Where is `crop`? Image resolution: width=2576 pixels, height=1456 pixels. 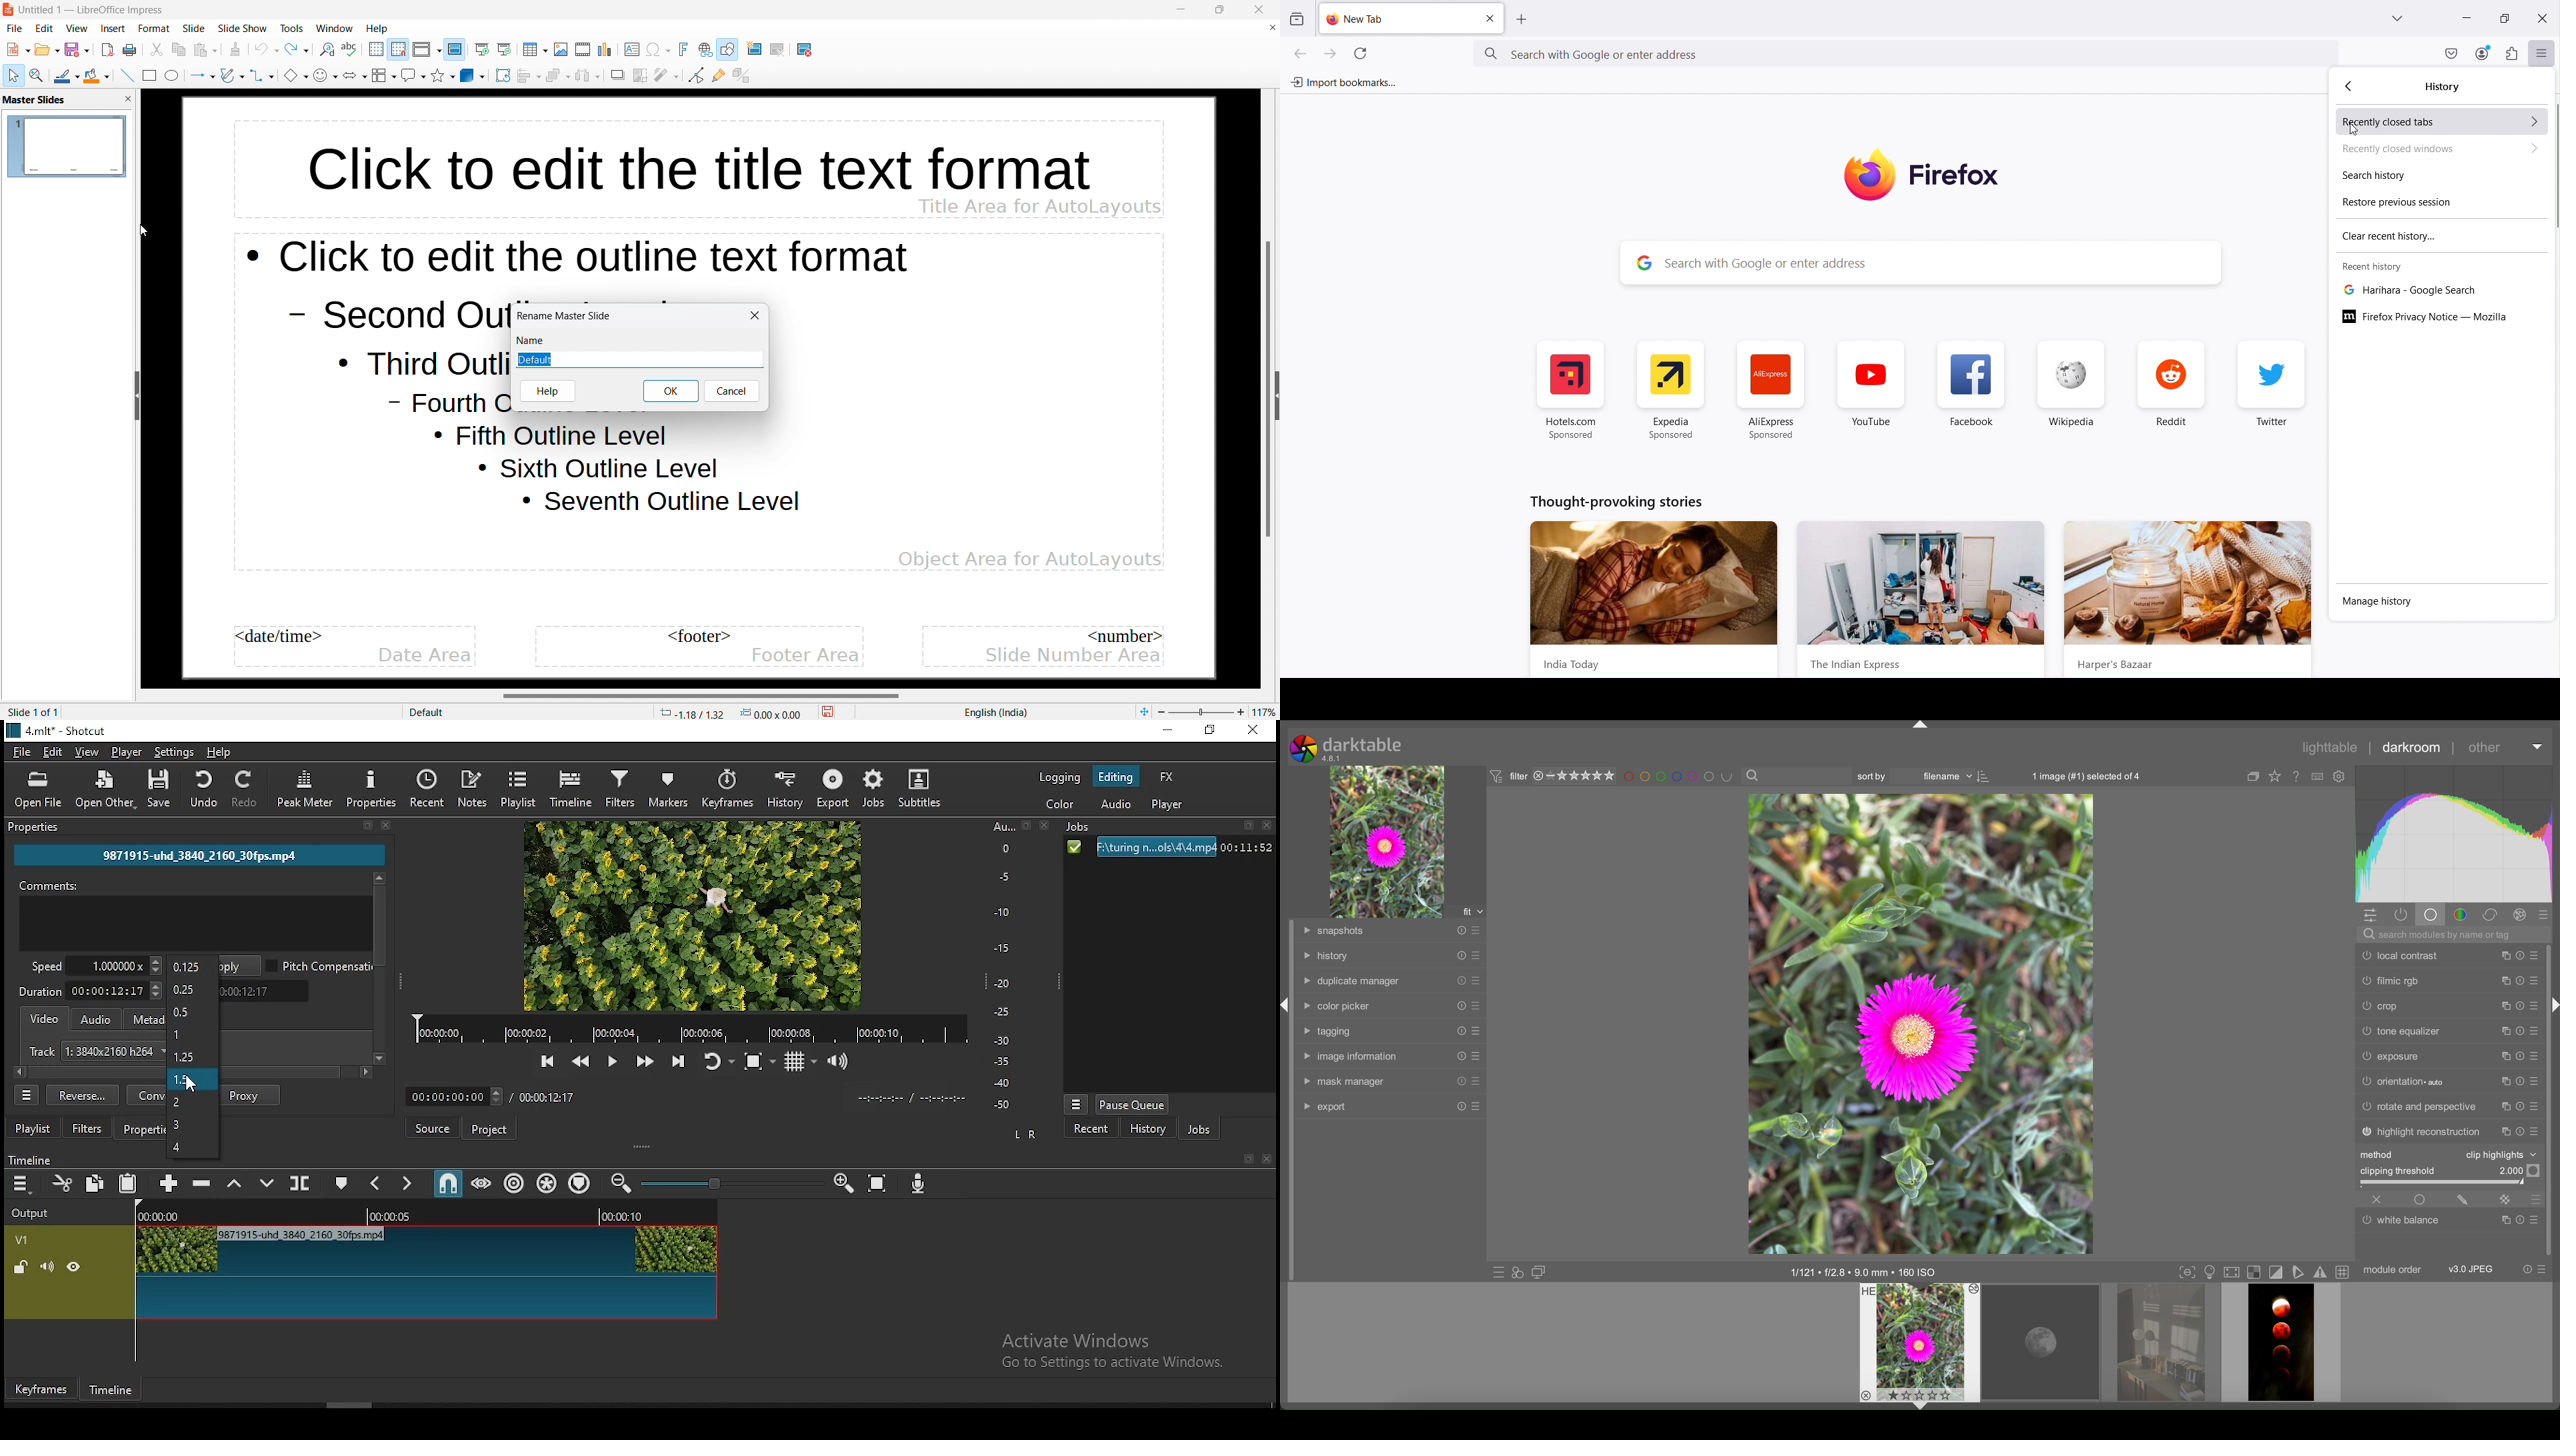 crop is located at coordinates (641, 75).